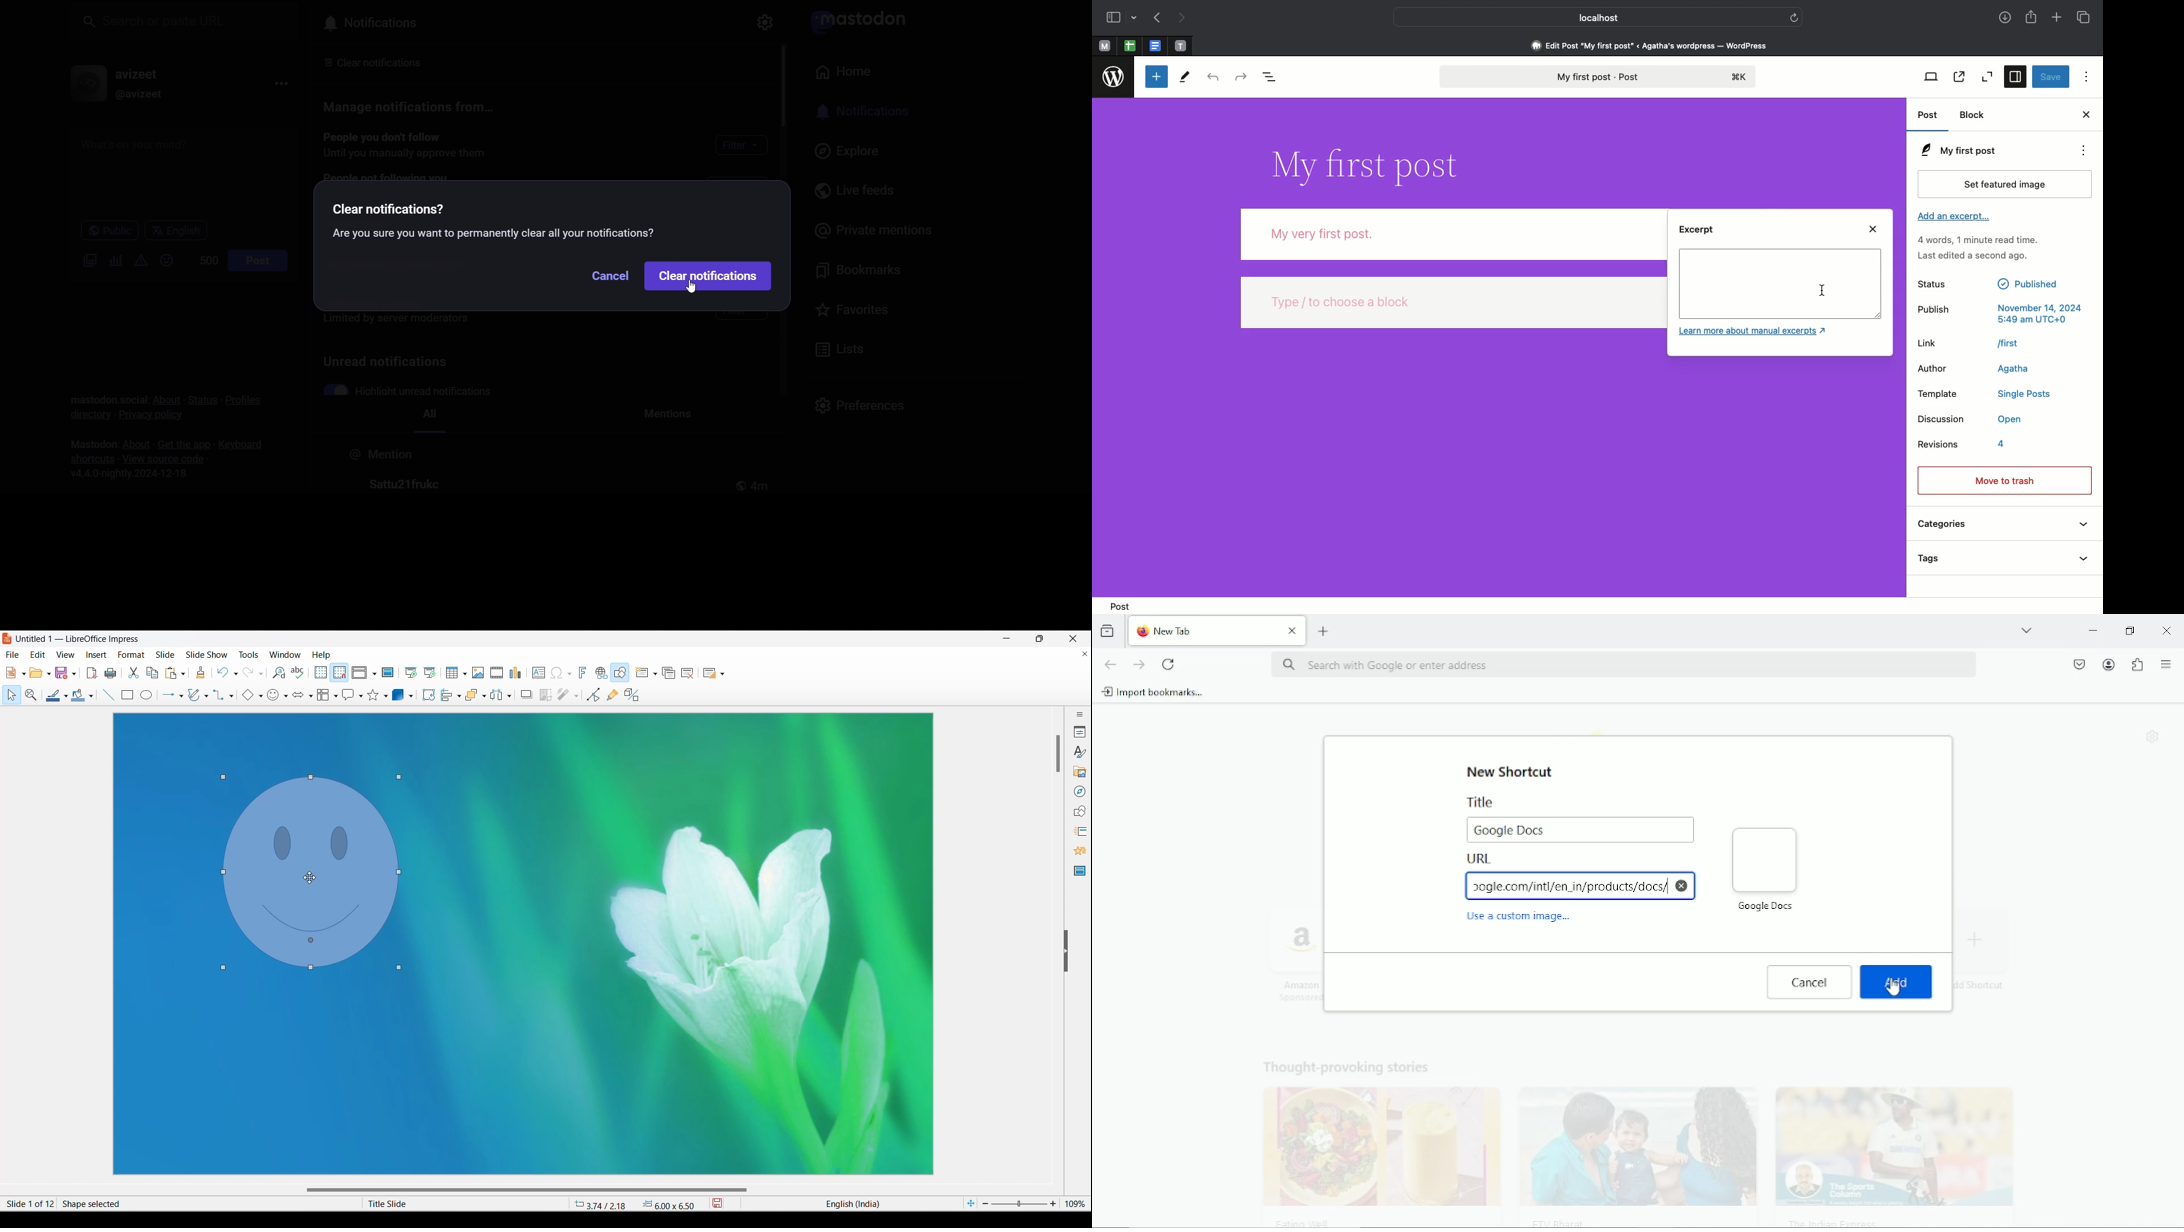 This screenshot has height=1232, width=2184. Describe the element at coordinates (2090, 151) in the screenshot. I see `Actions` at that location.